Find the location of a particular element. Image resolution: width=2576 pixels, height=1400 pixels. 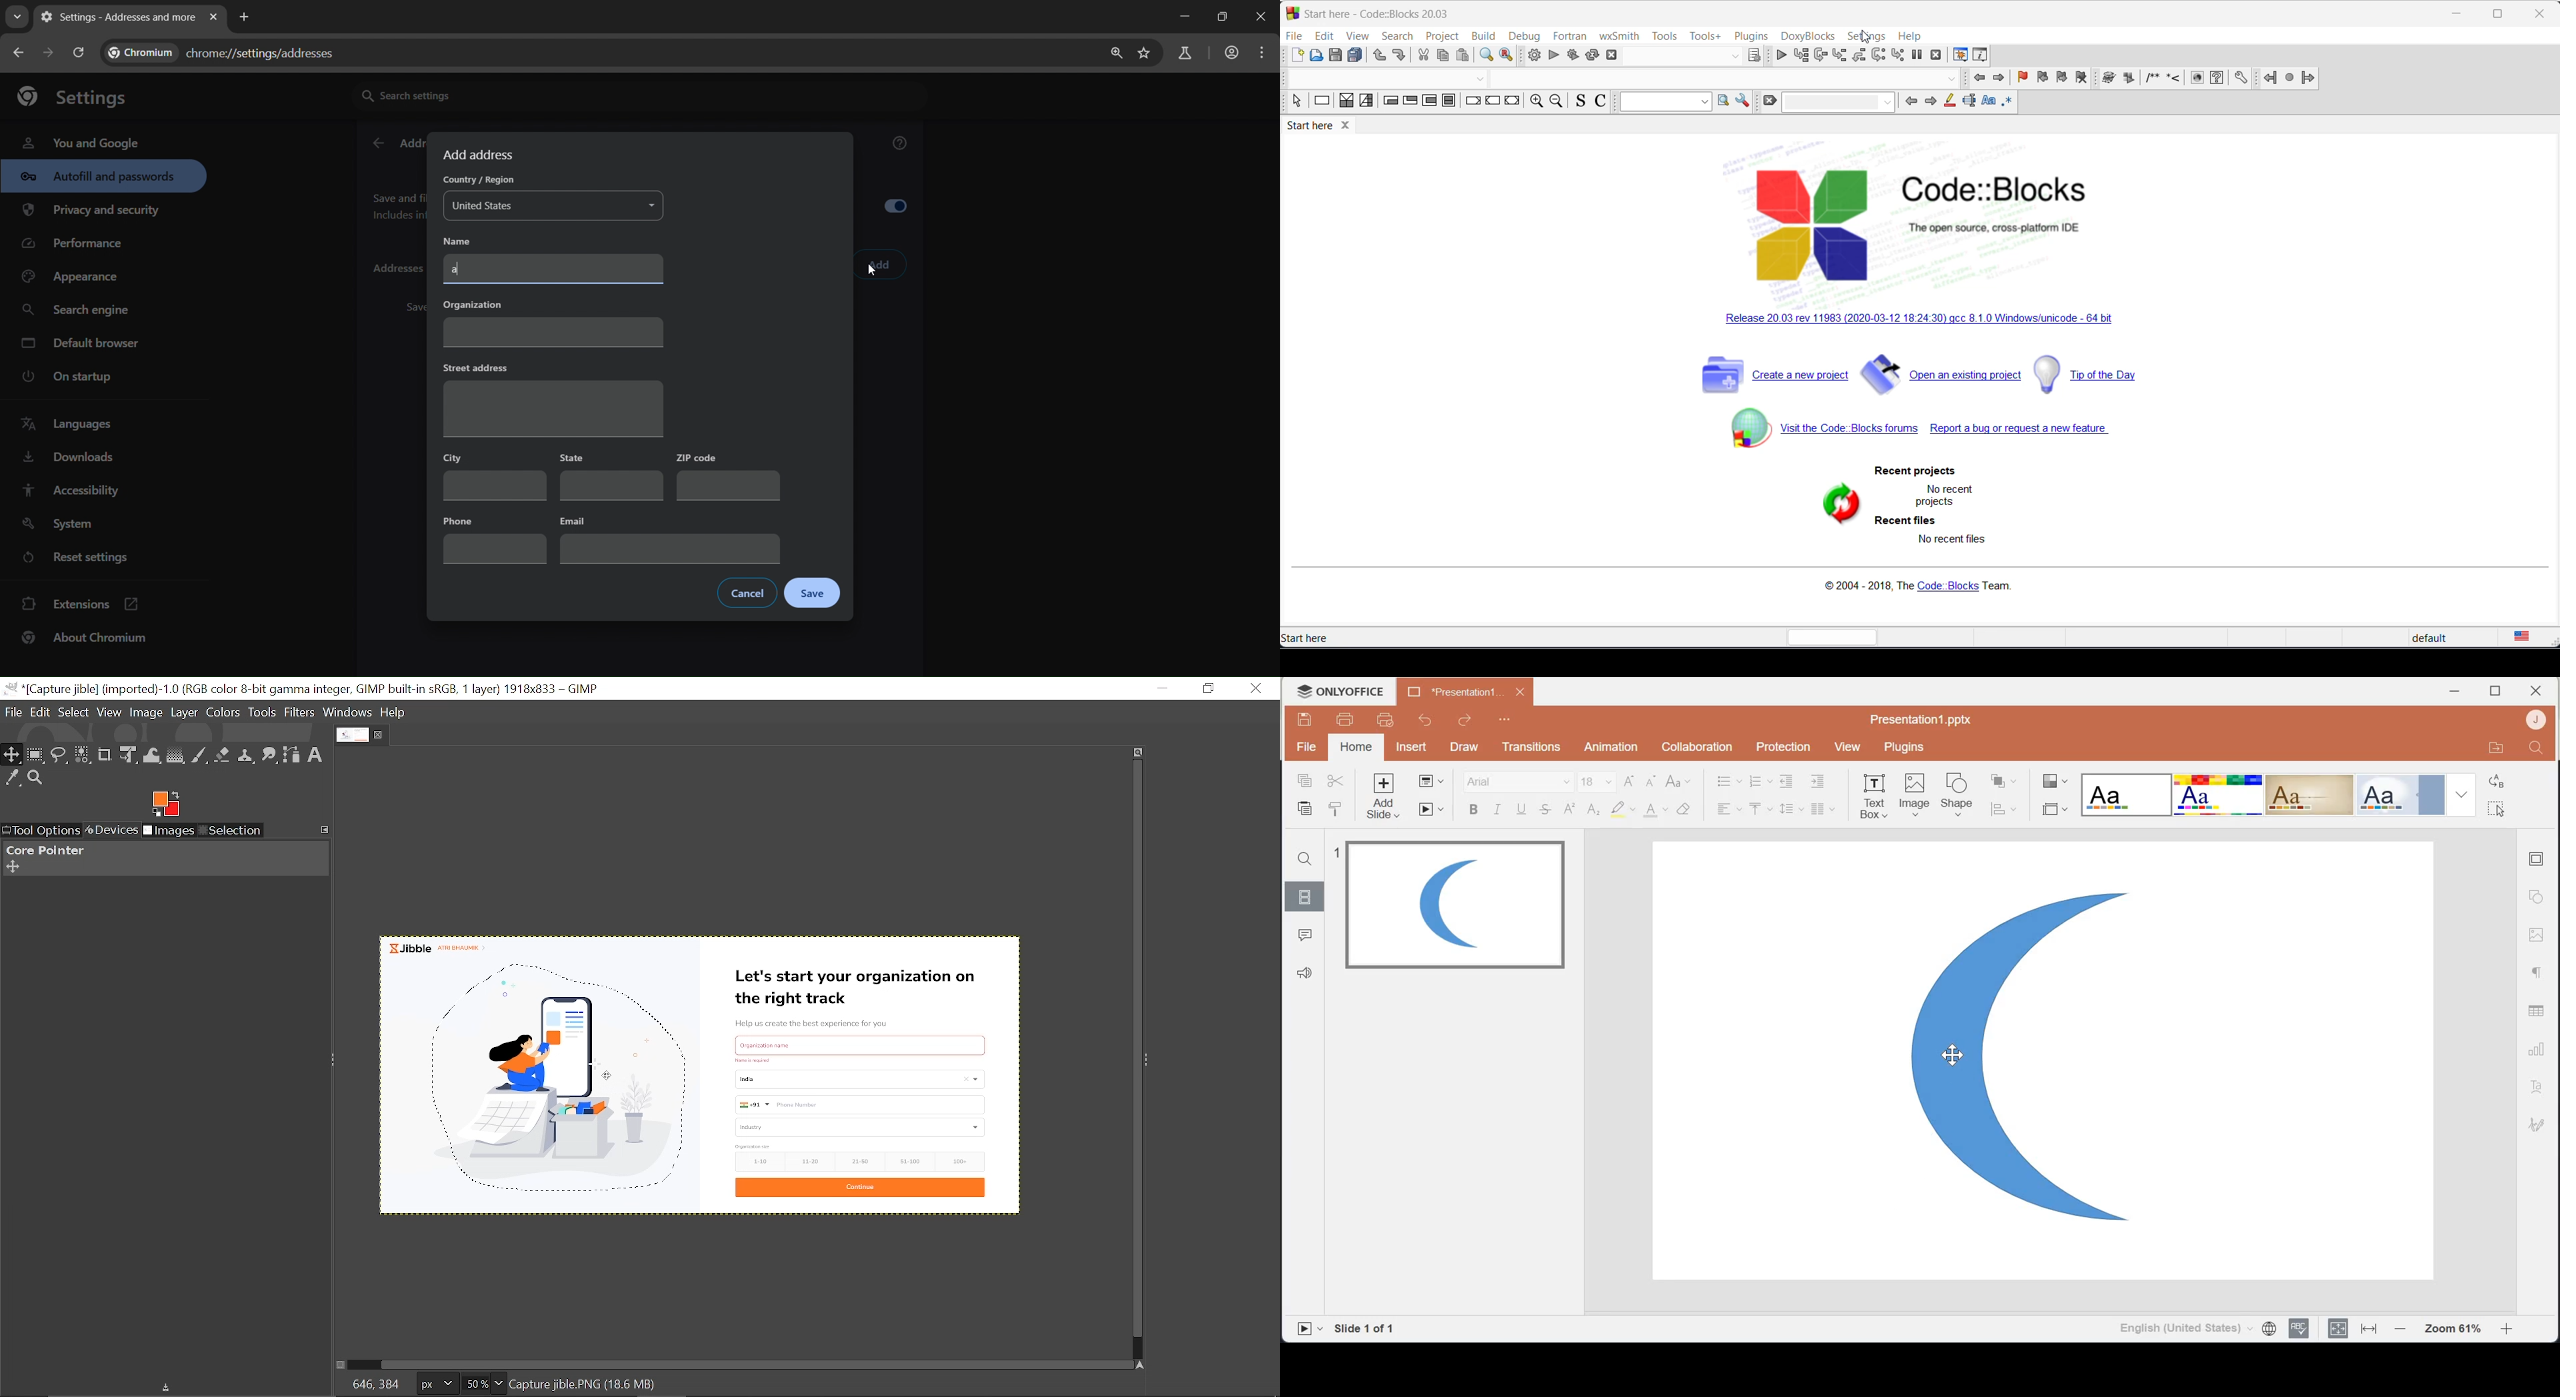

step into is located at coordinates (1839, 55).